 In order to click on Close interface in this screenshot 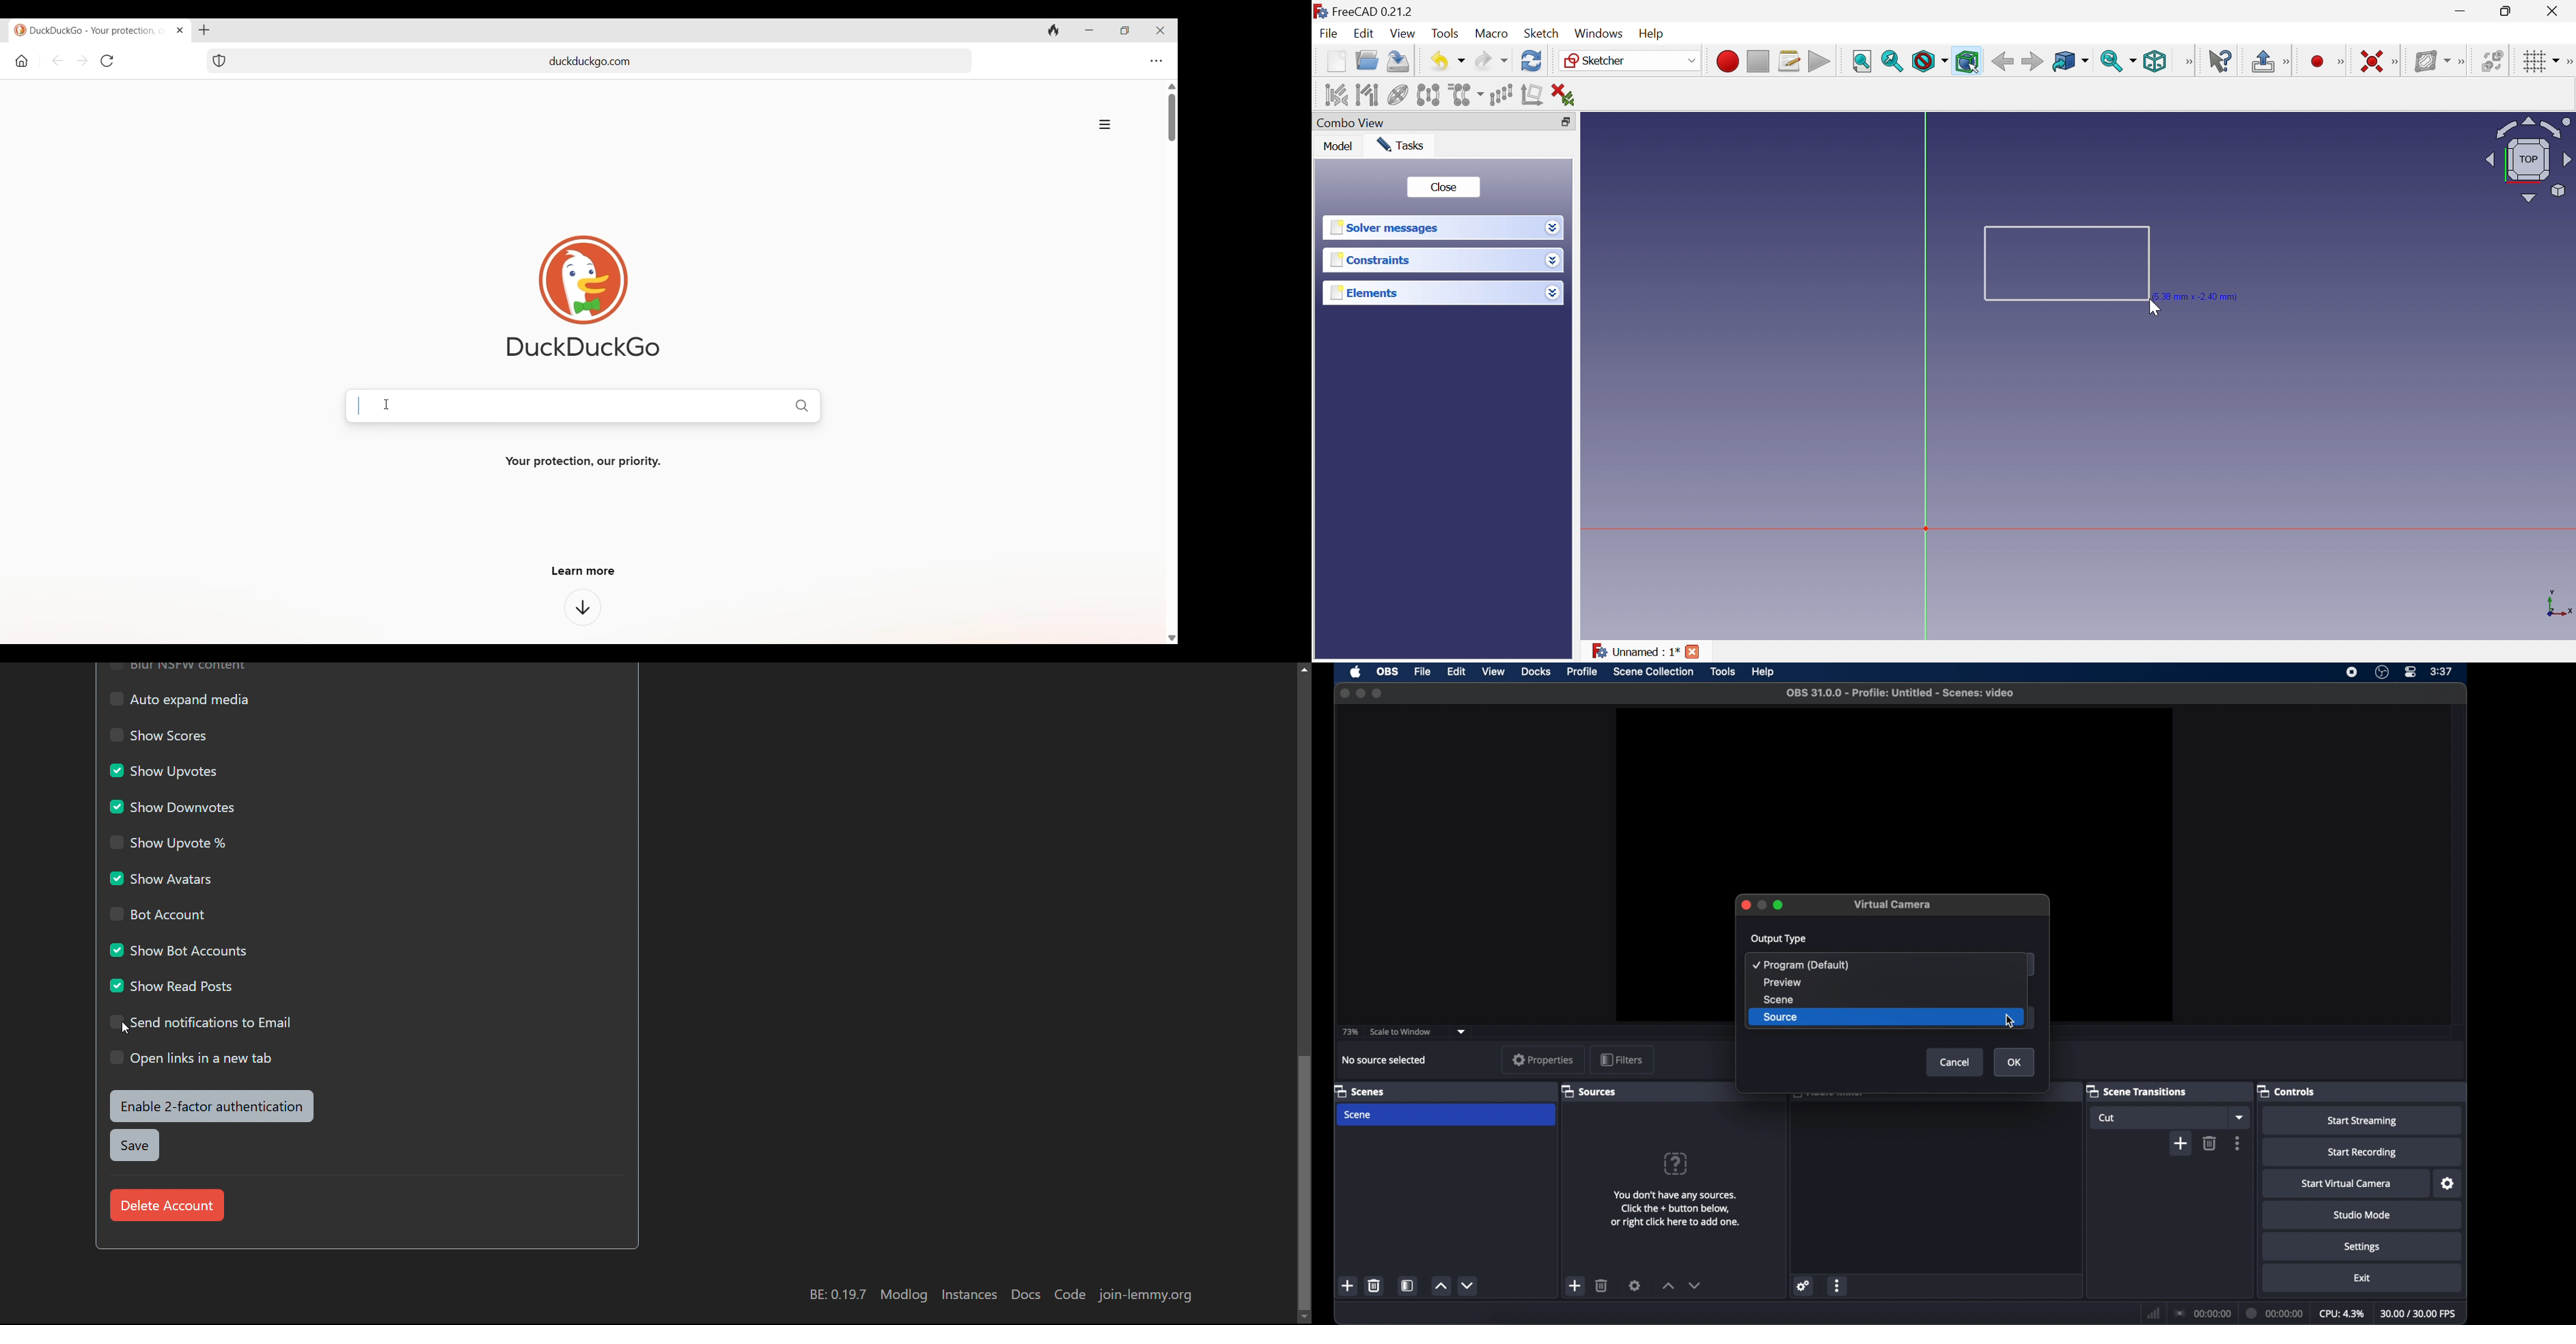, I will do `click(1160, 30)`.